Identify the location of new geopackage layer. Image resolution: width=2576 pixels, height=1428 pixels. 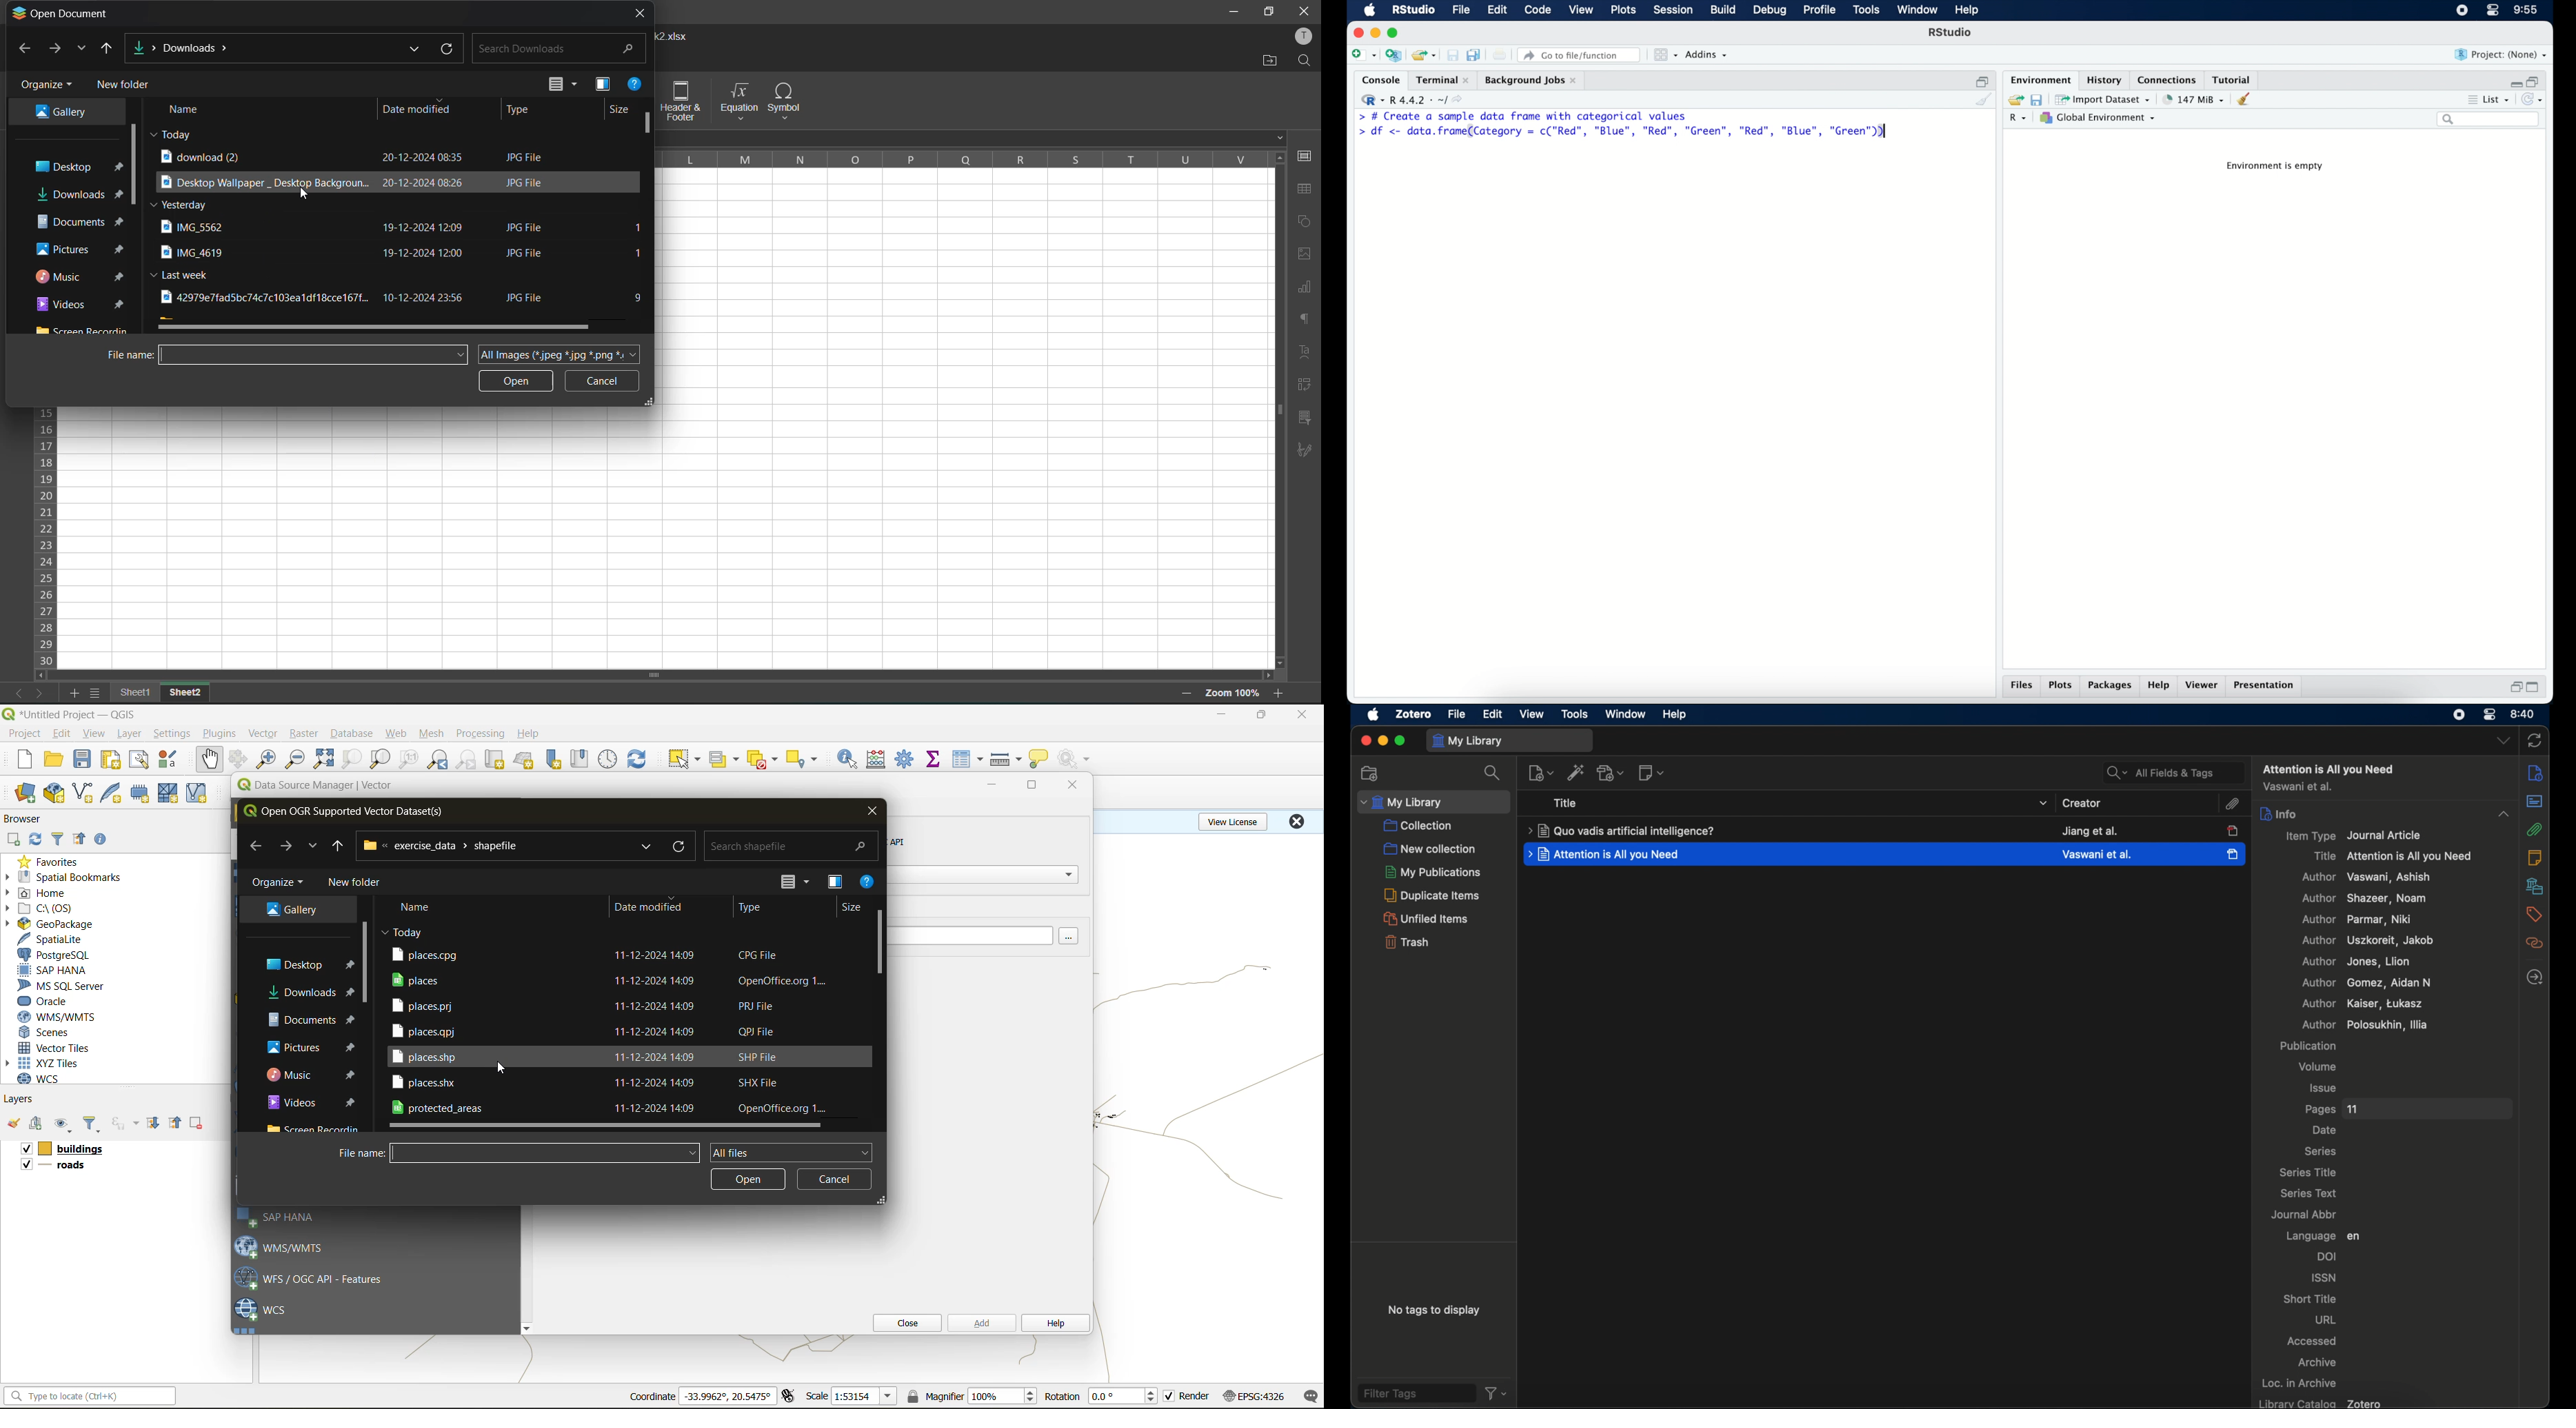
(54, 794).